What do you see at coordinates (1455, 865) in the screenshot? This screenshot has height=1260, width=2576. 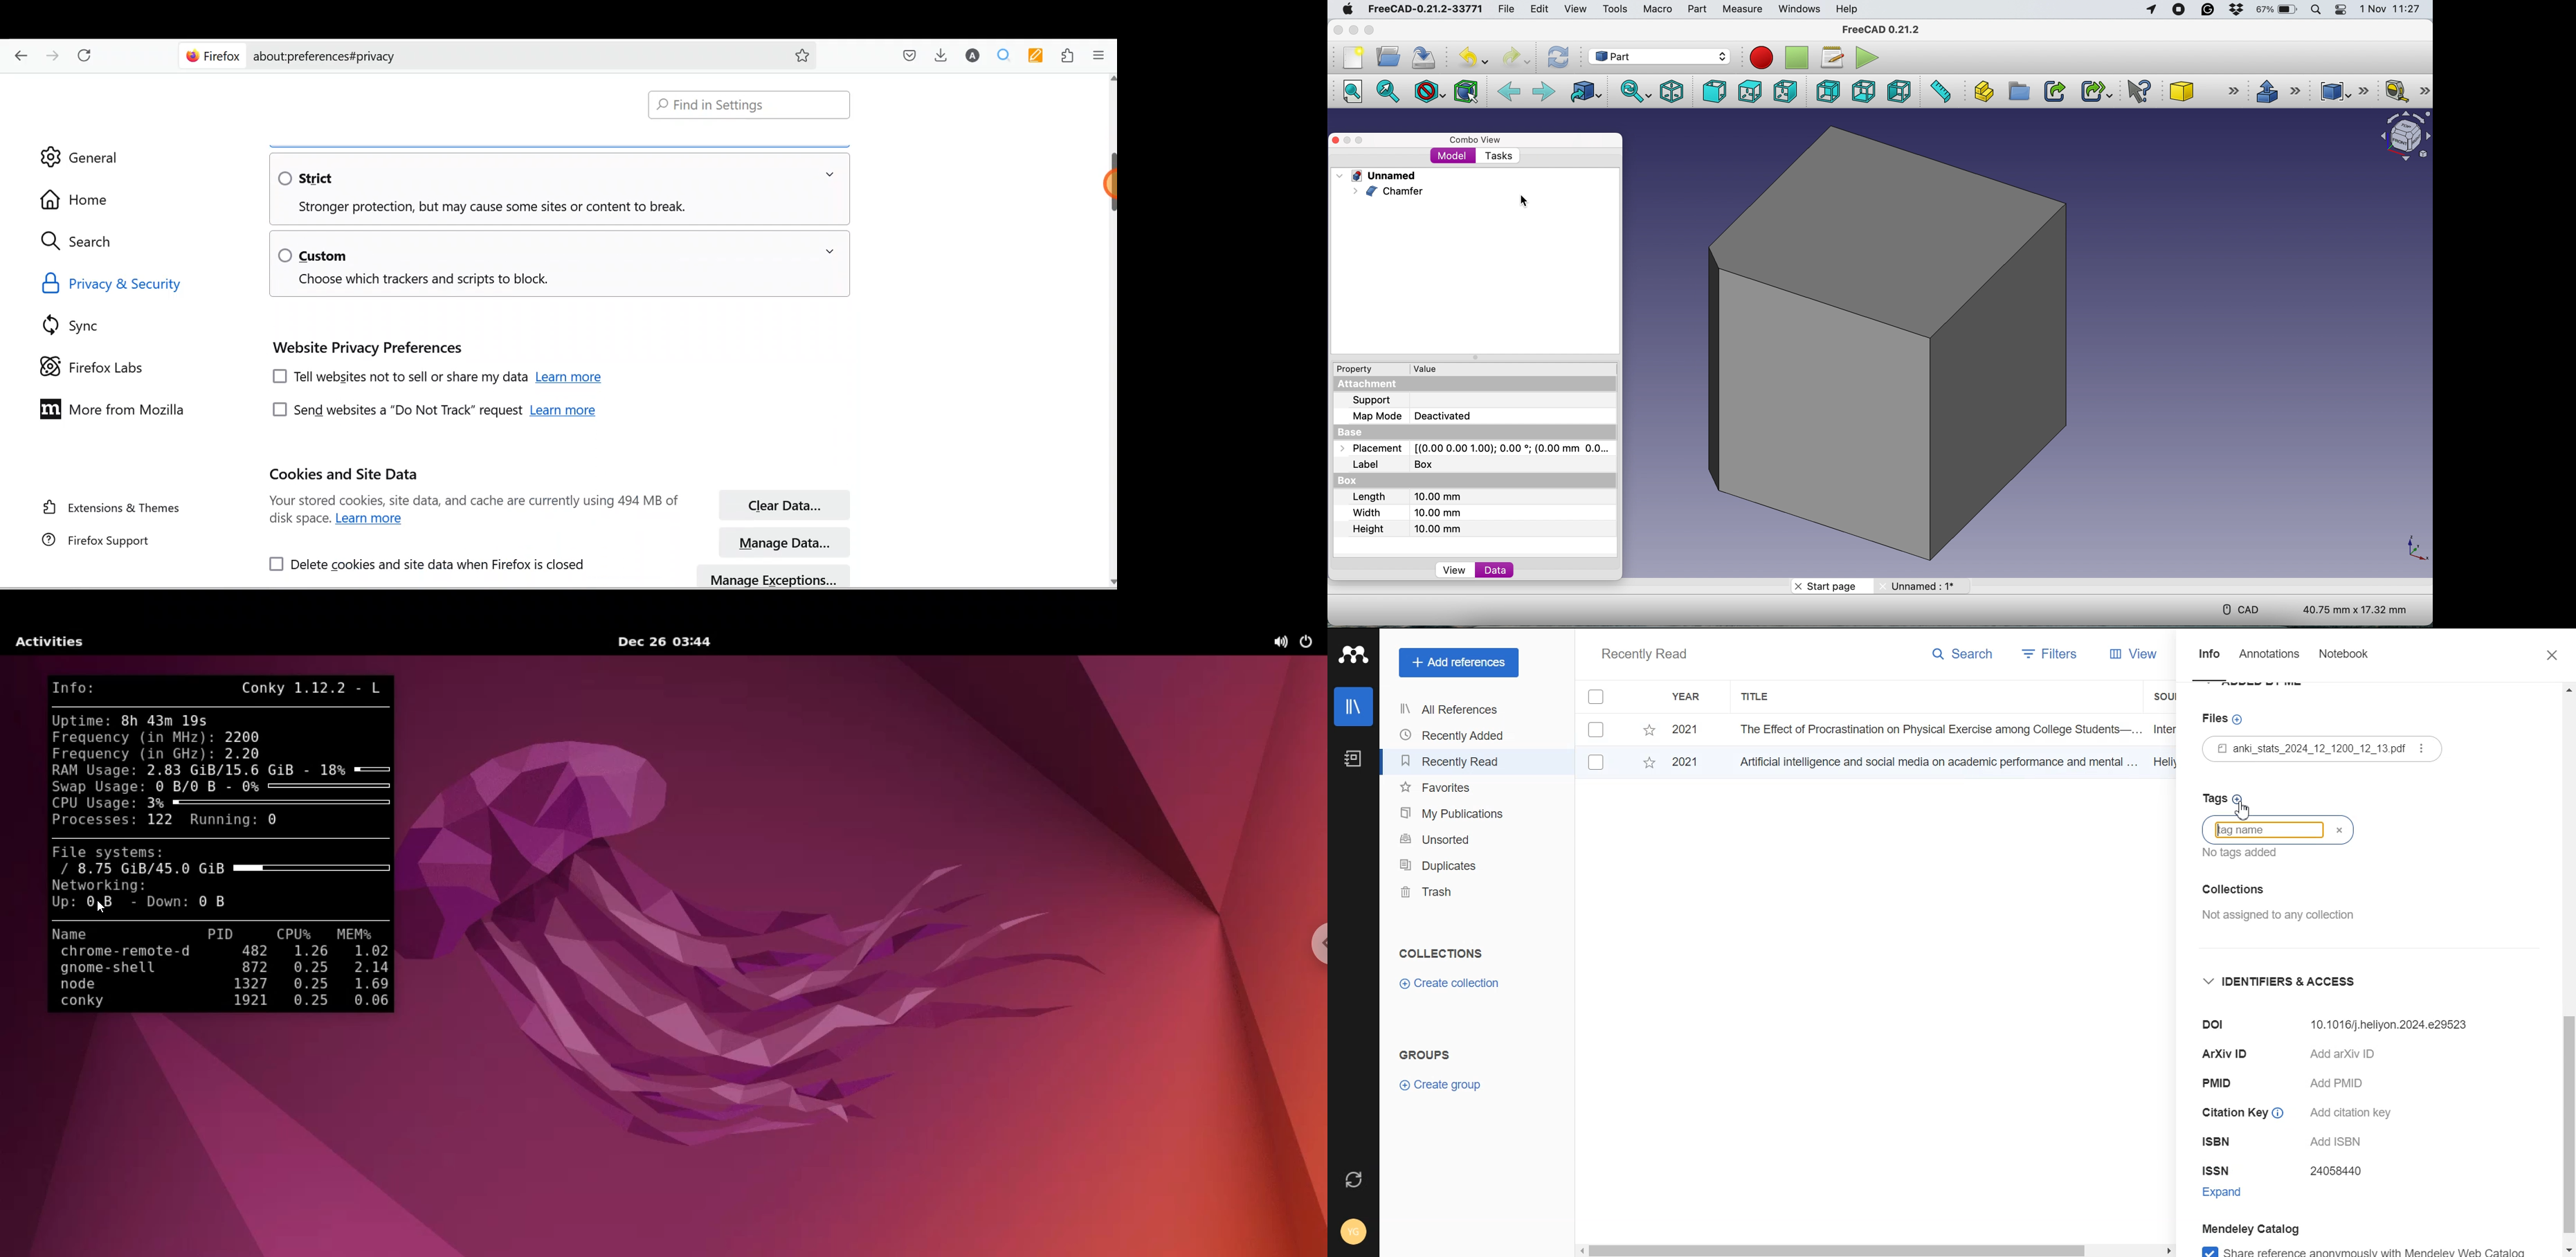 I see `Duplicates` at bounding box center [1455, 865].